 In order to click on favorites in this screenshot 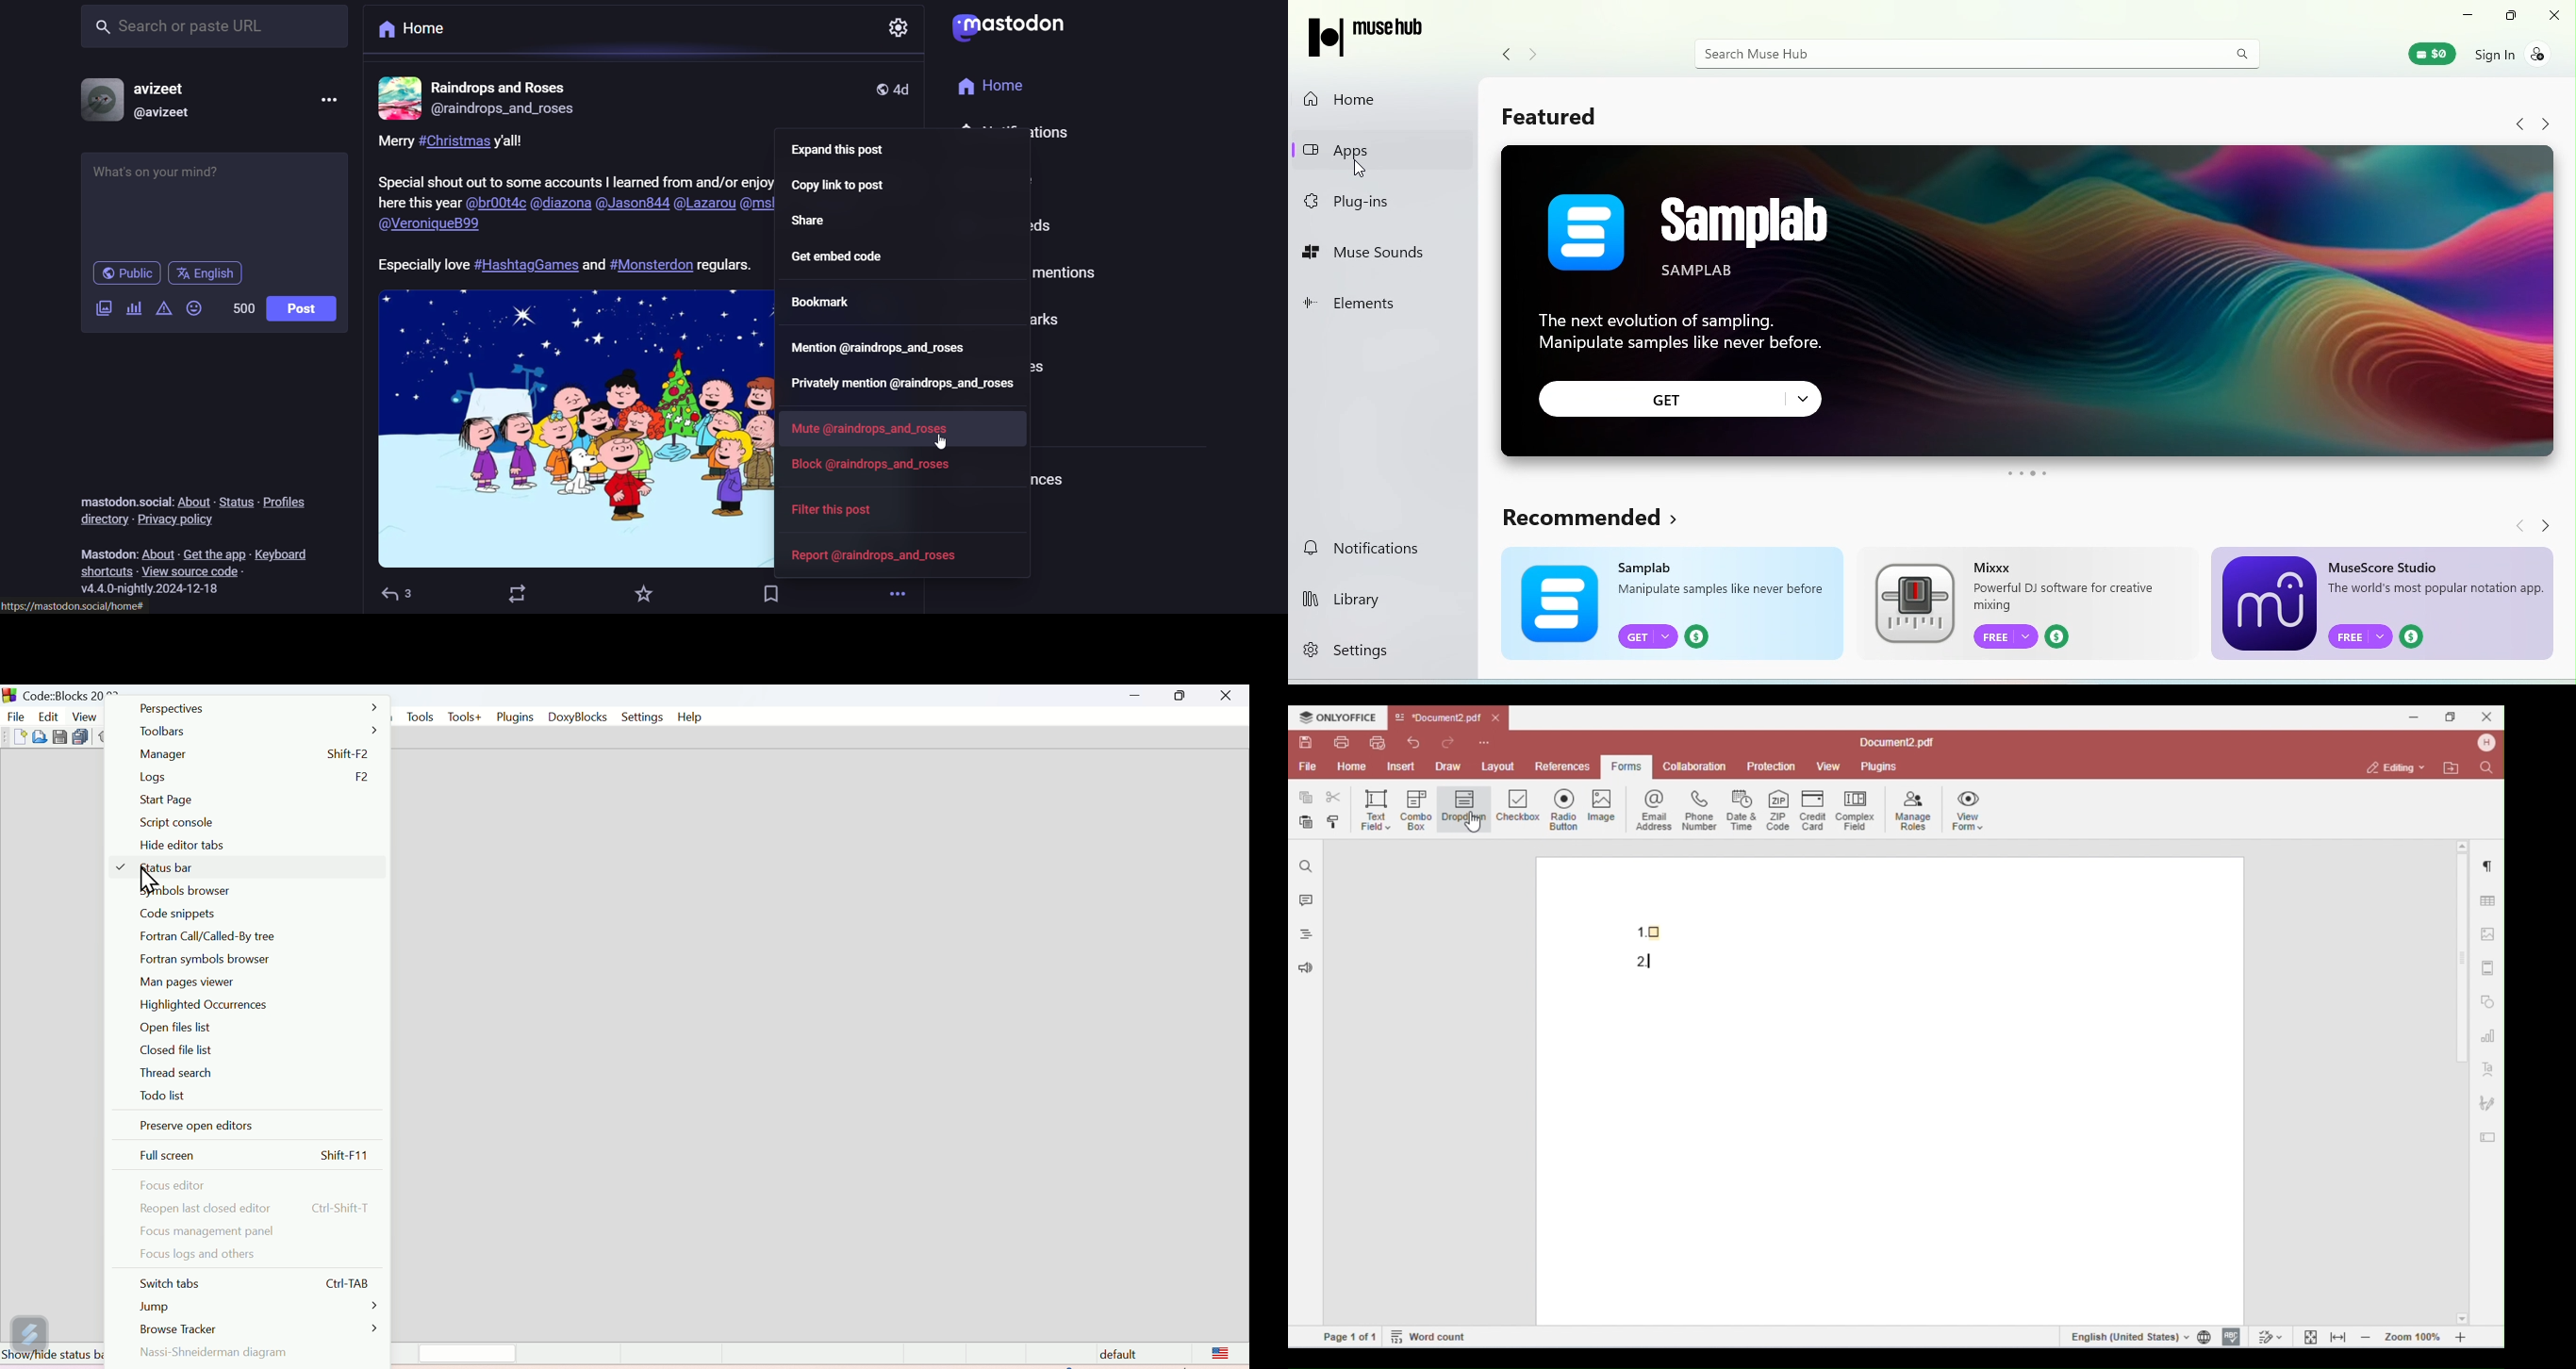, I will do `click(643, 592)`.